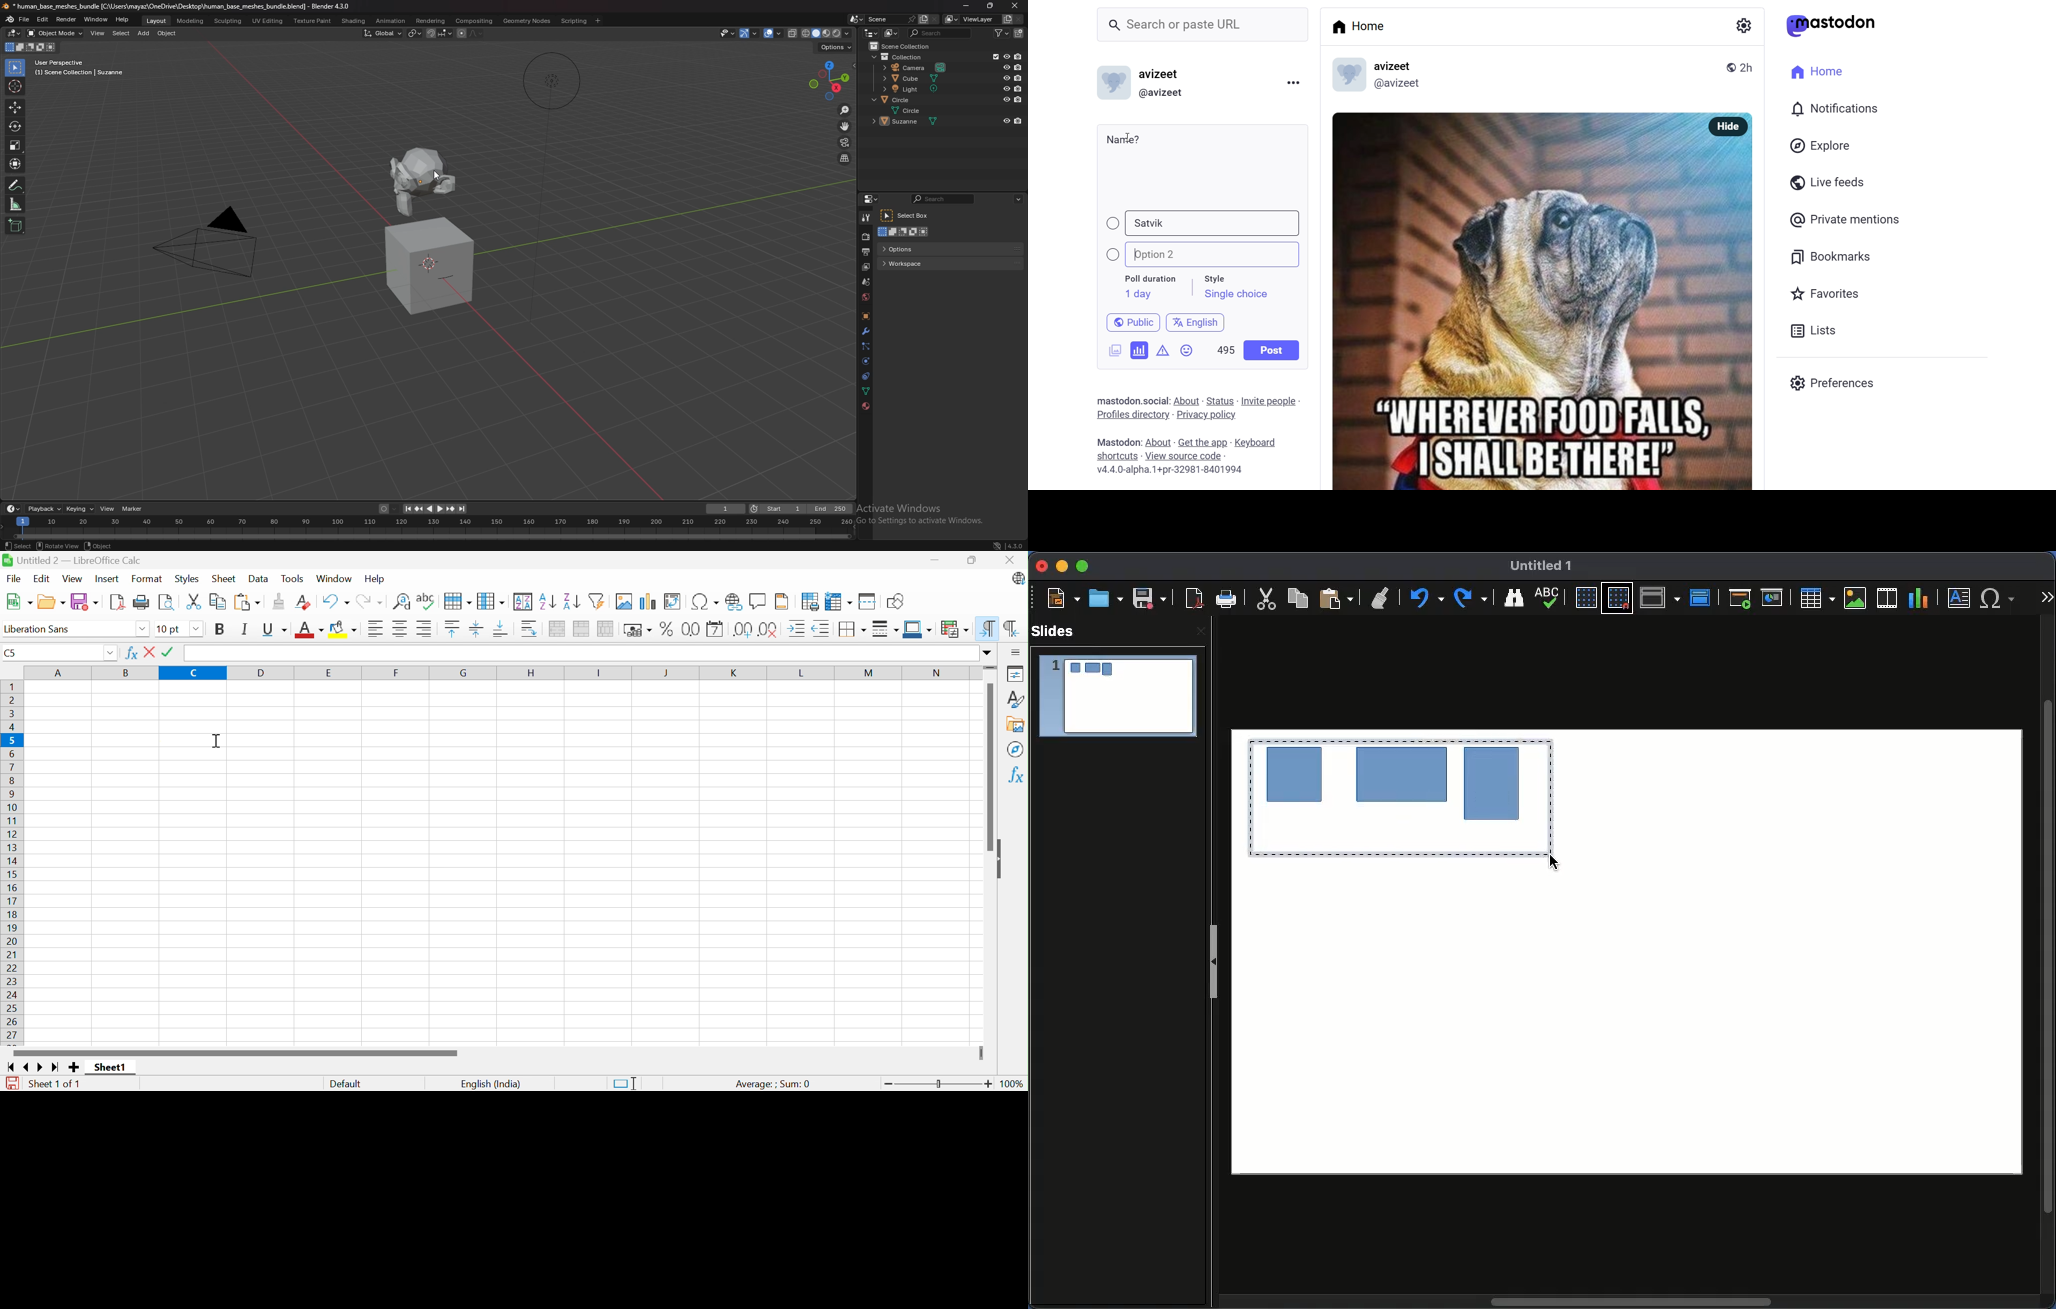 Image resolution: width=2072 pixels, height=1316 pixels. What do you see at coordinates (939, 1085) in the screenshot?
I see `Slider` at bounding box center [939, 1085].